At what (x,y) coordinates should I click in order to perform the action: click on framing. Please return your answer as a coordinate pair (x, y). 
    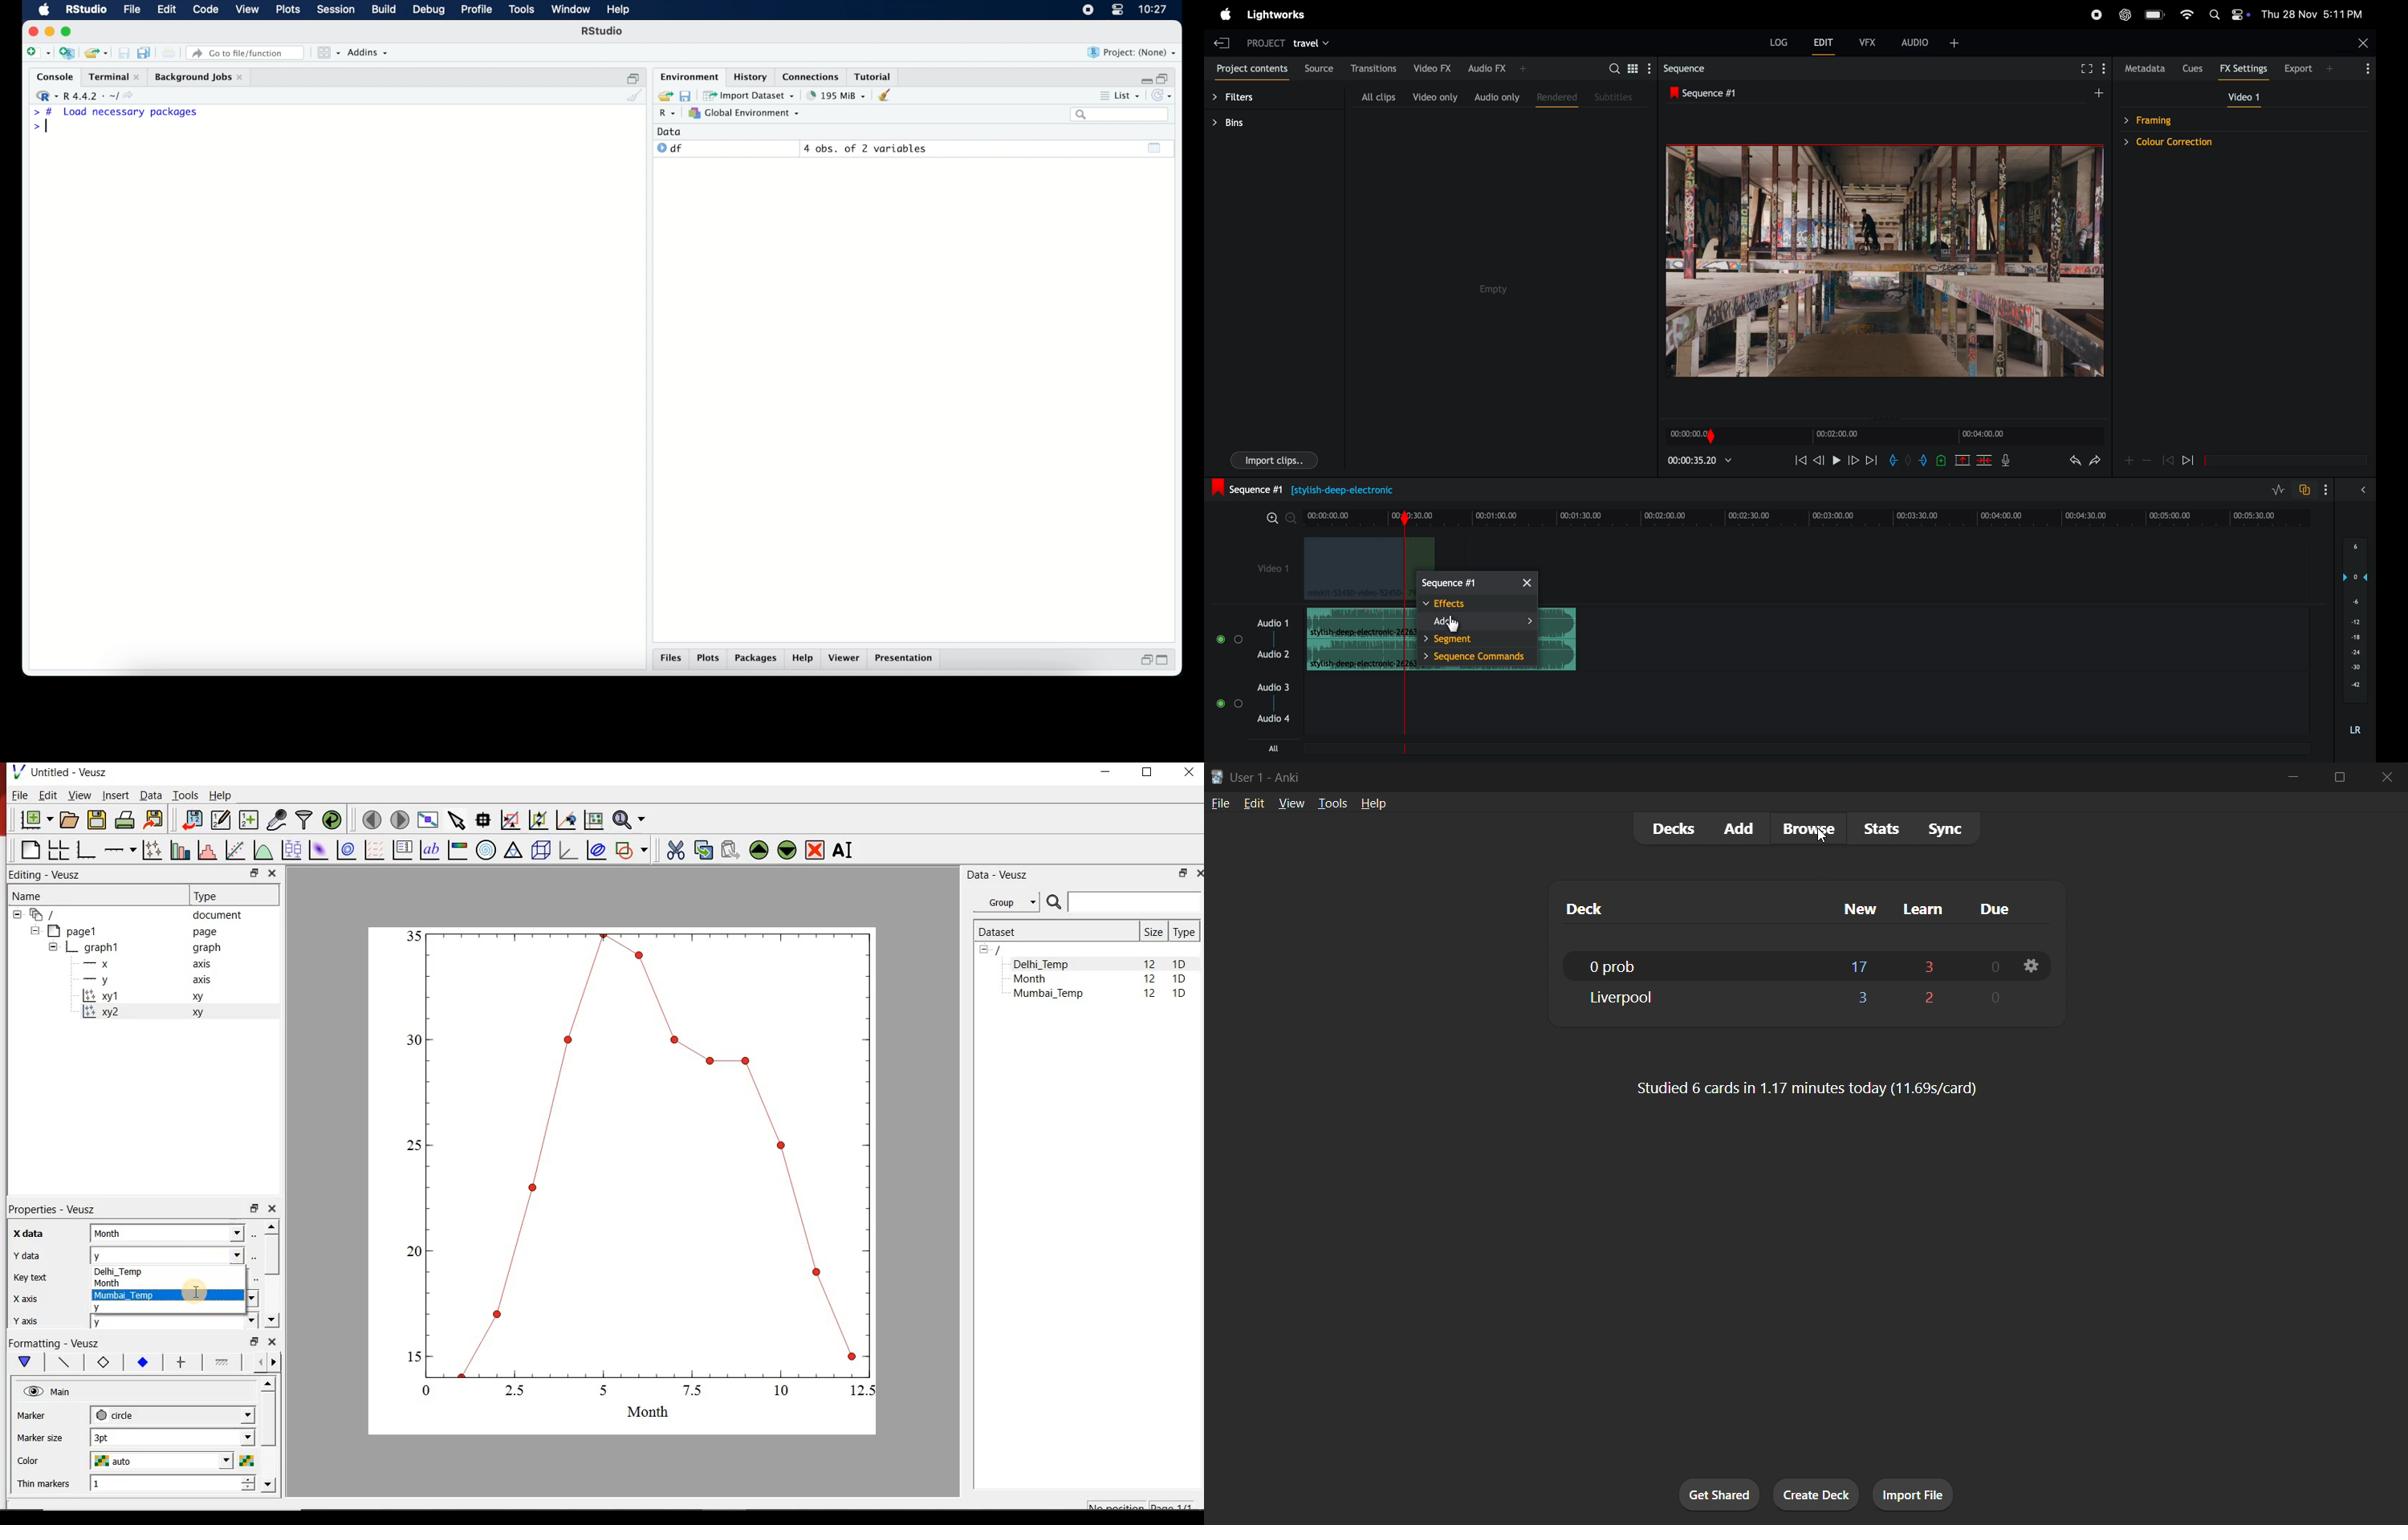
    Looking at the image, I should click on (2192, 119).